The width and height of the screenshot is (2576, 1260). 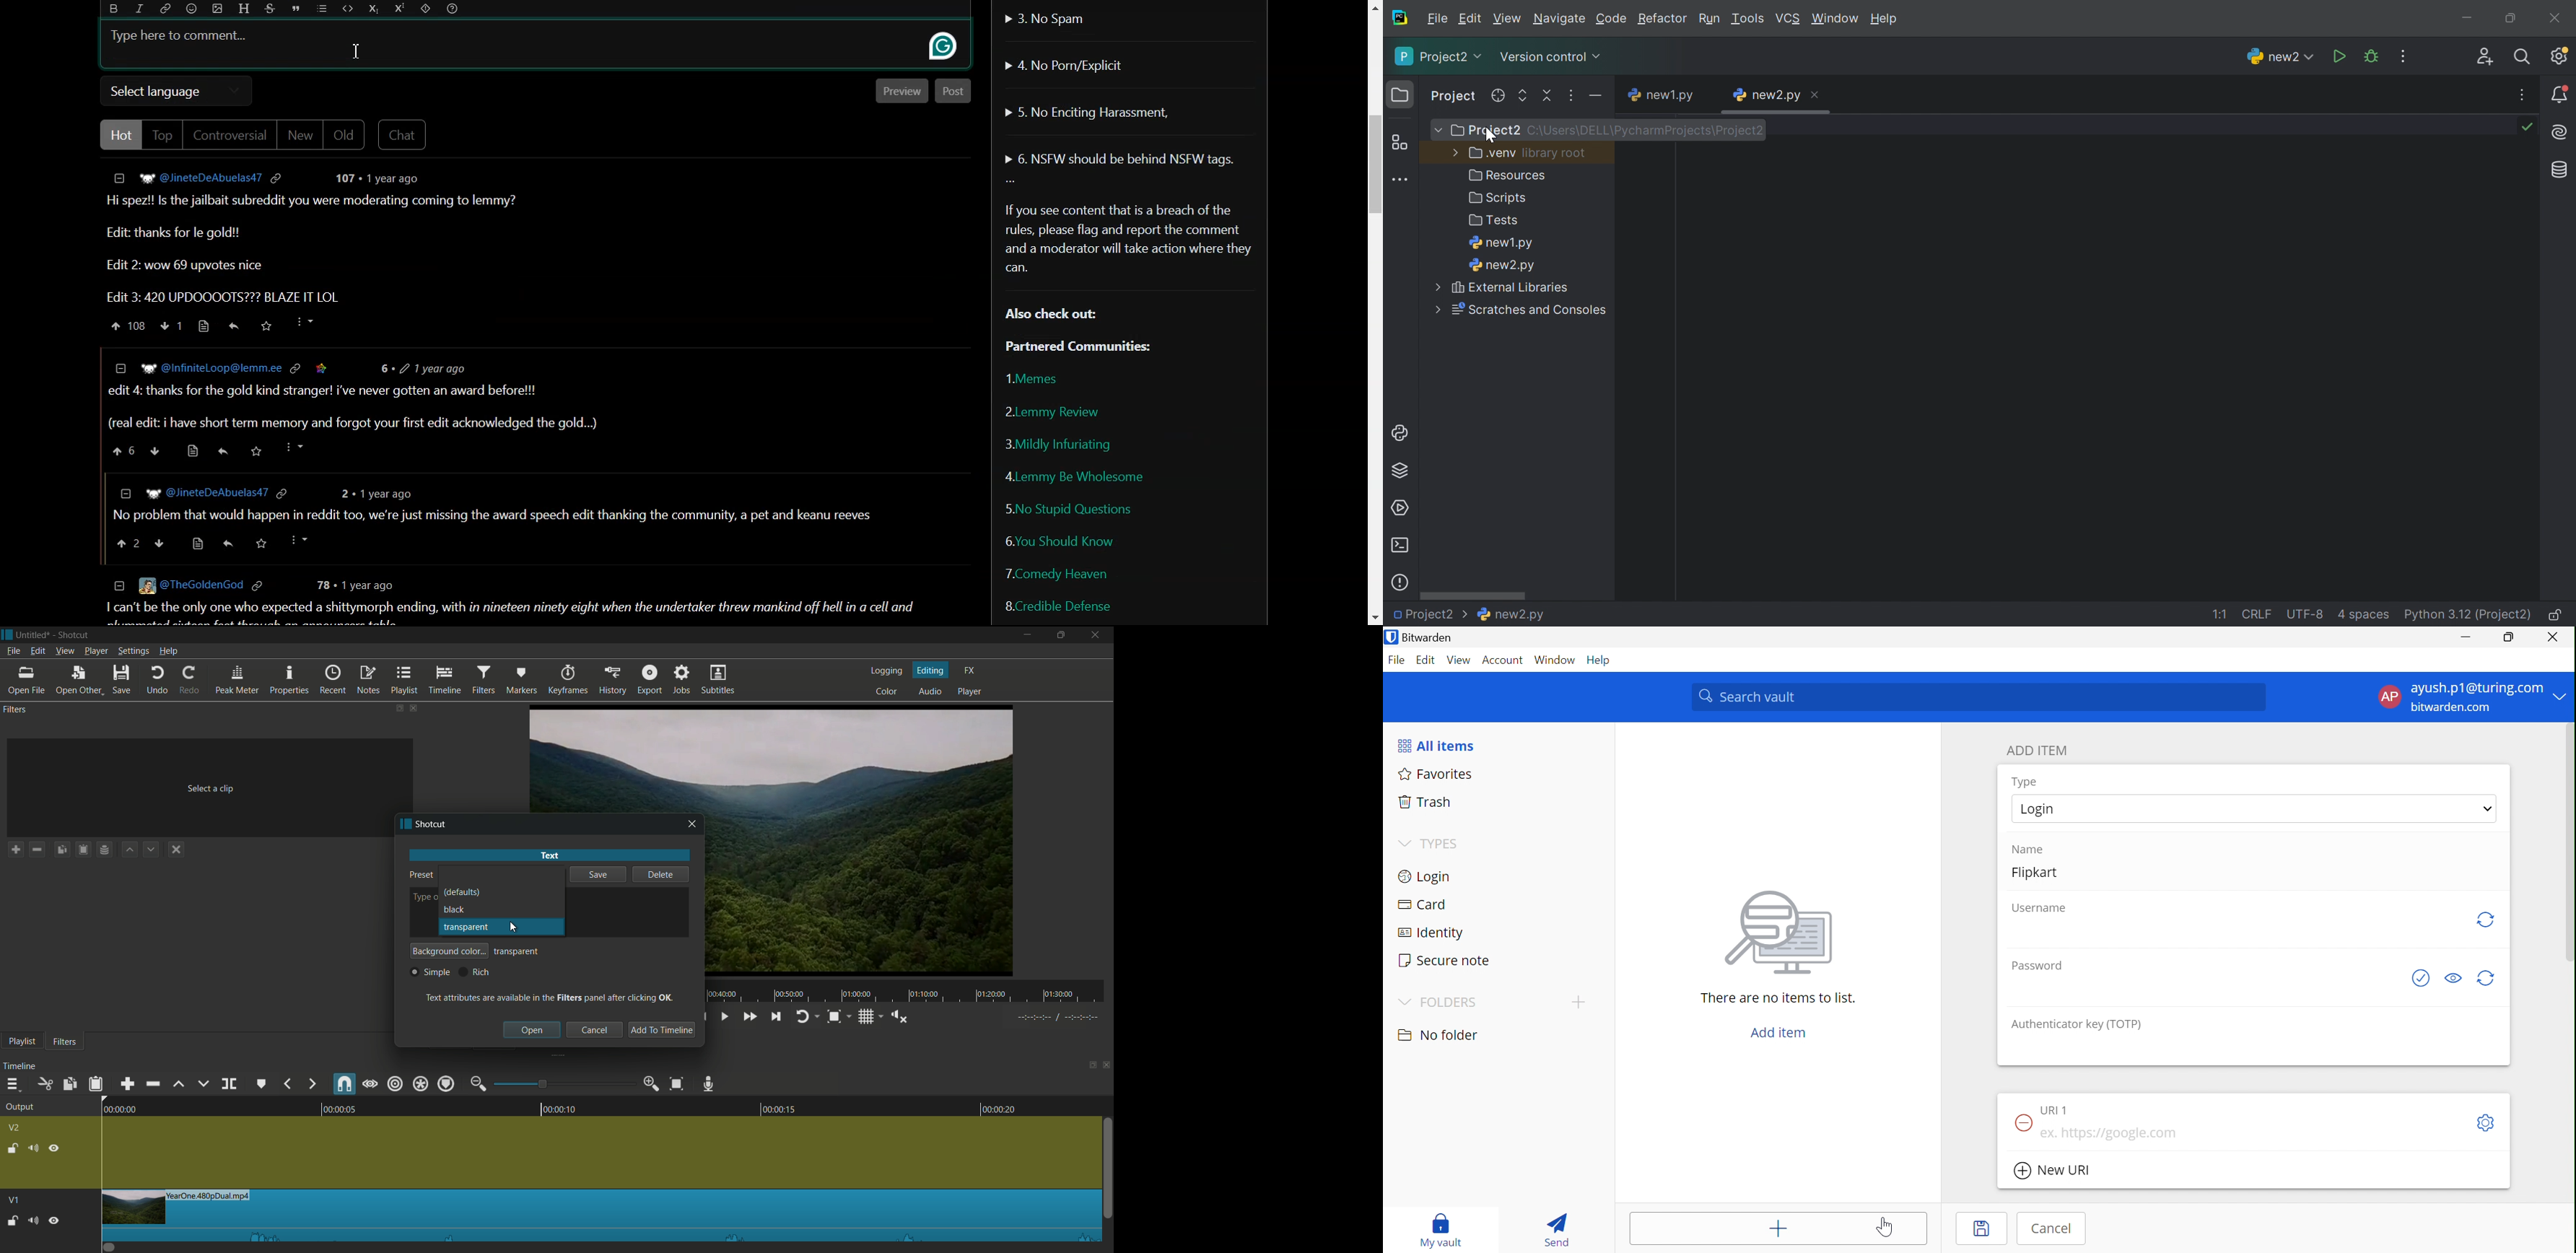 I want to click on Volume, so click(x=32, y=1219).